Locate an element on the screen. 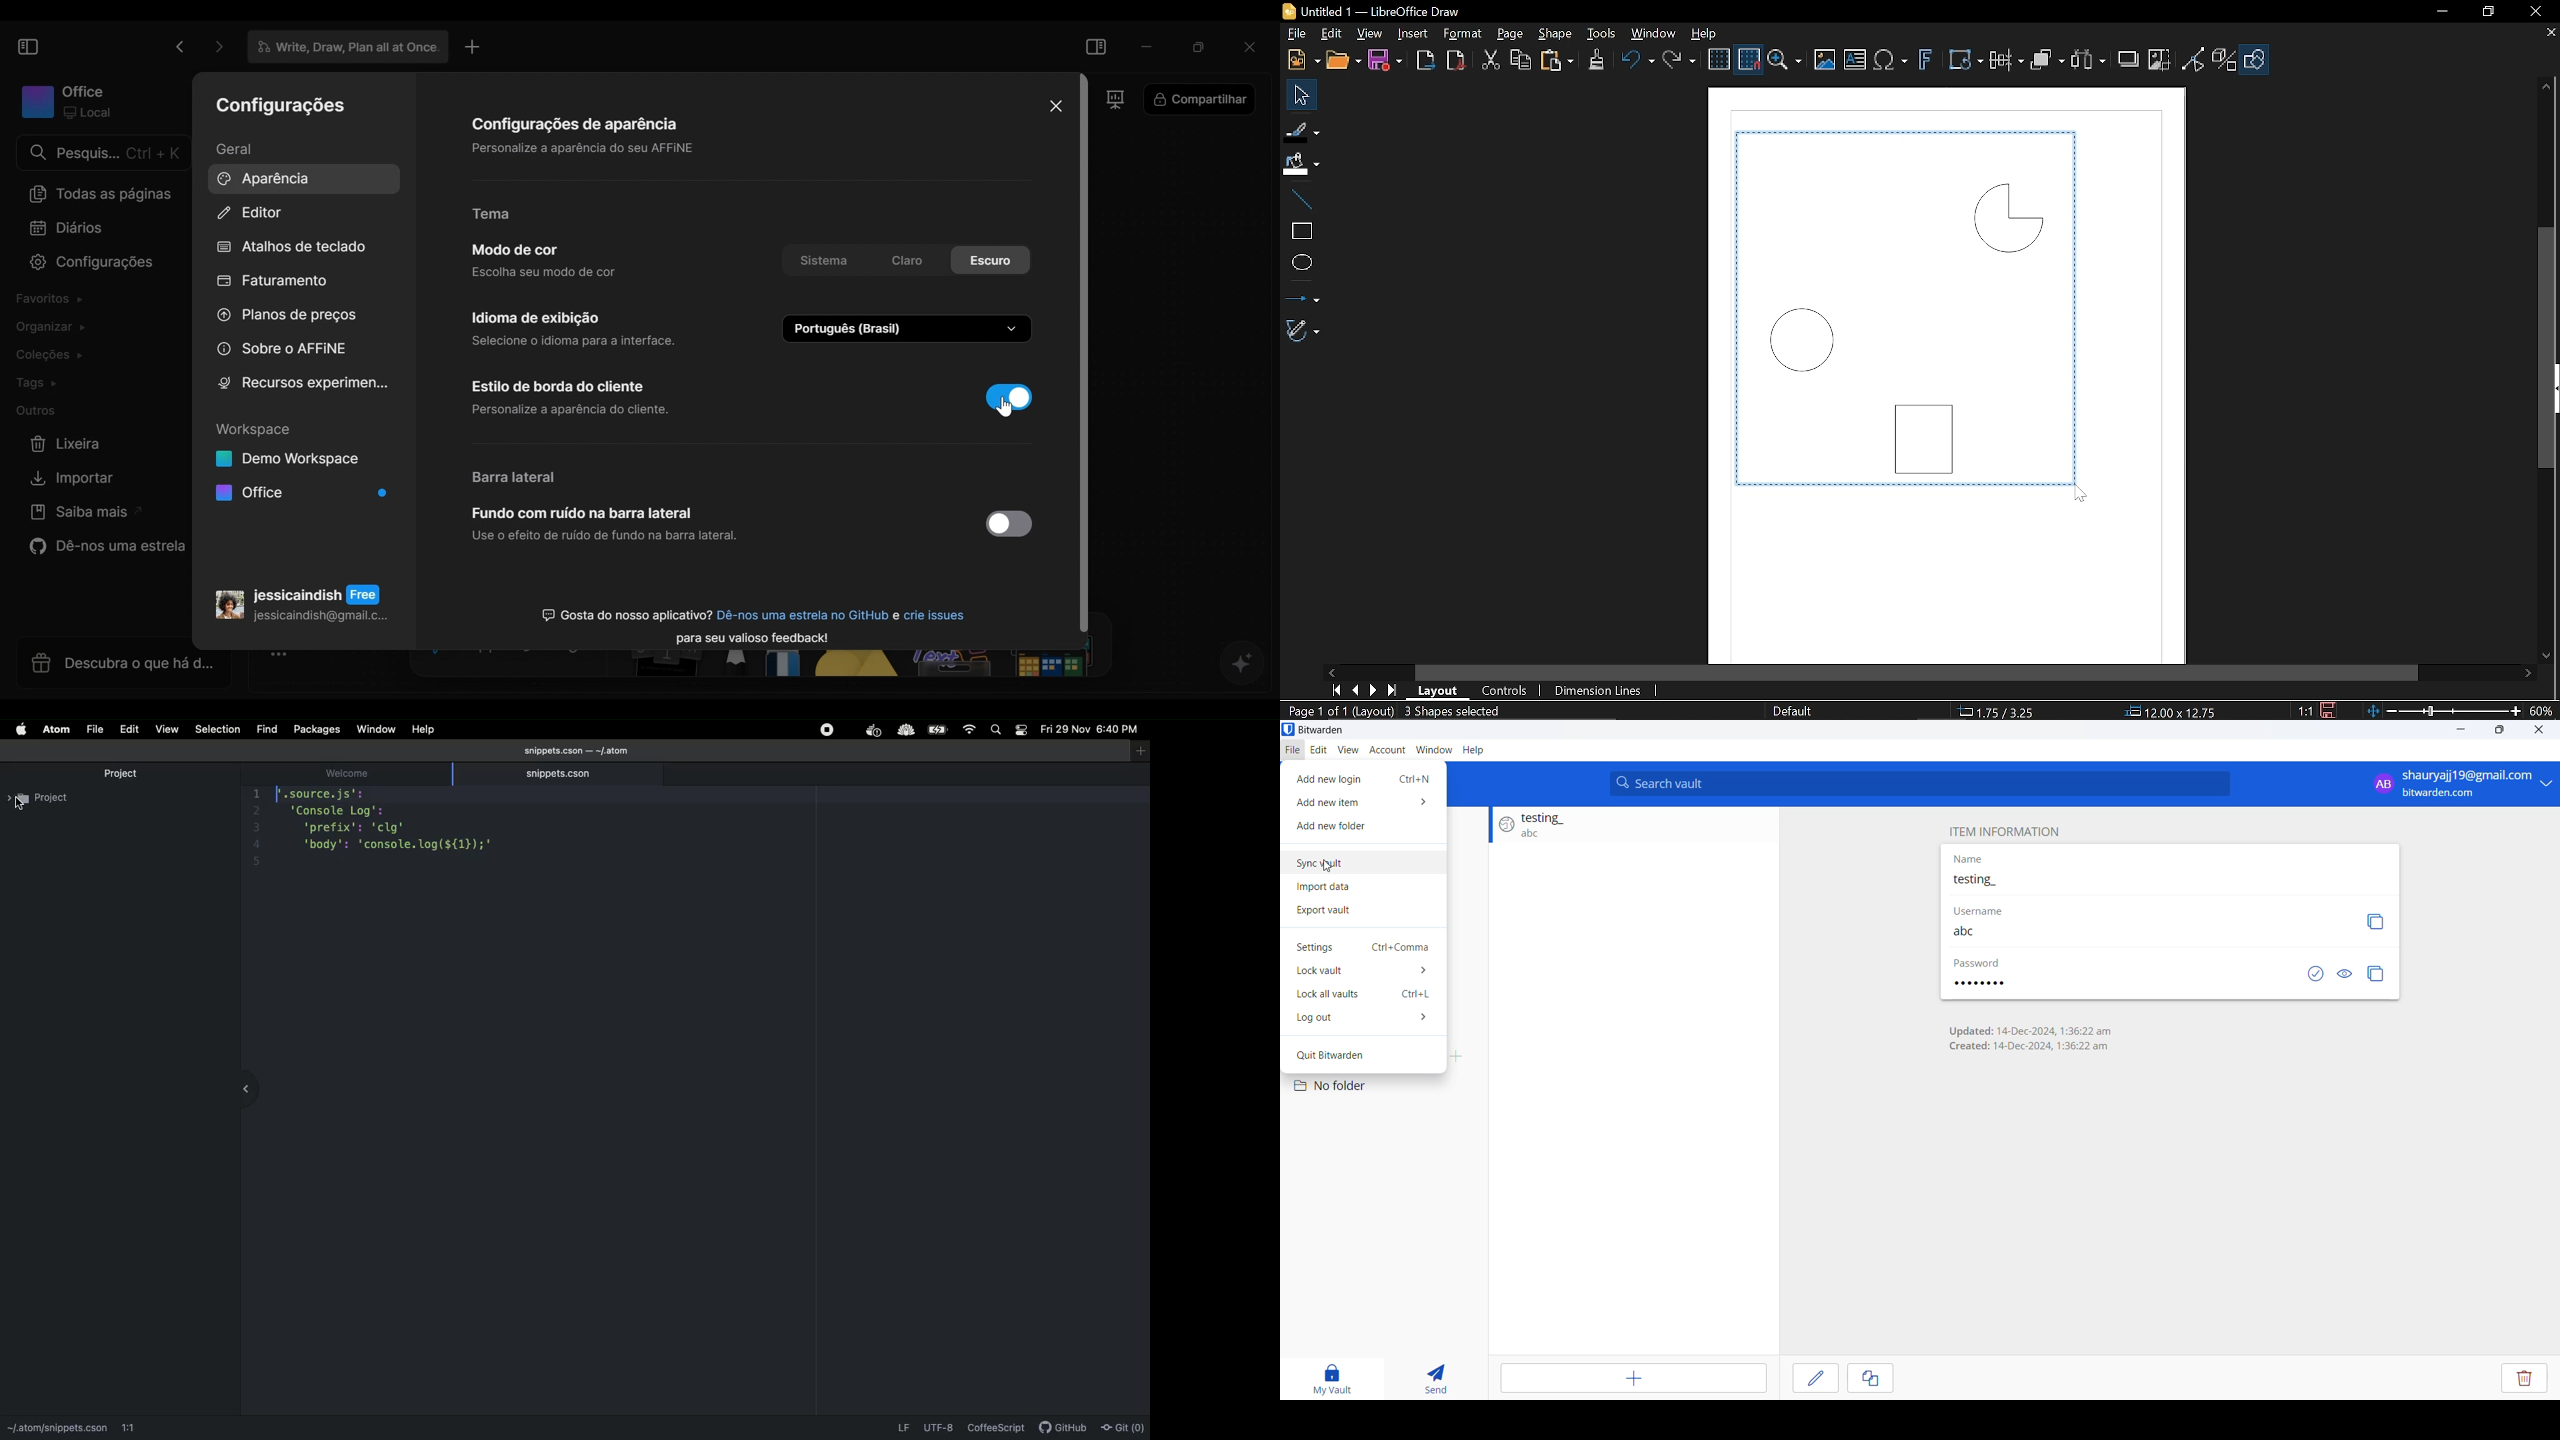  fIND  is located at coordinates (266, 729).